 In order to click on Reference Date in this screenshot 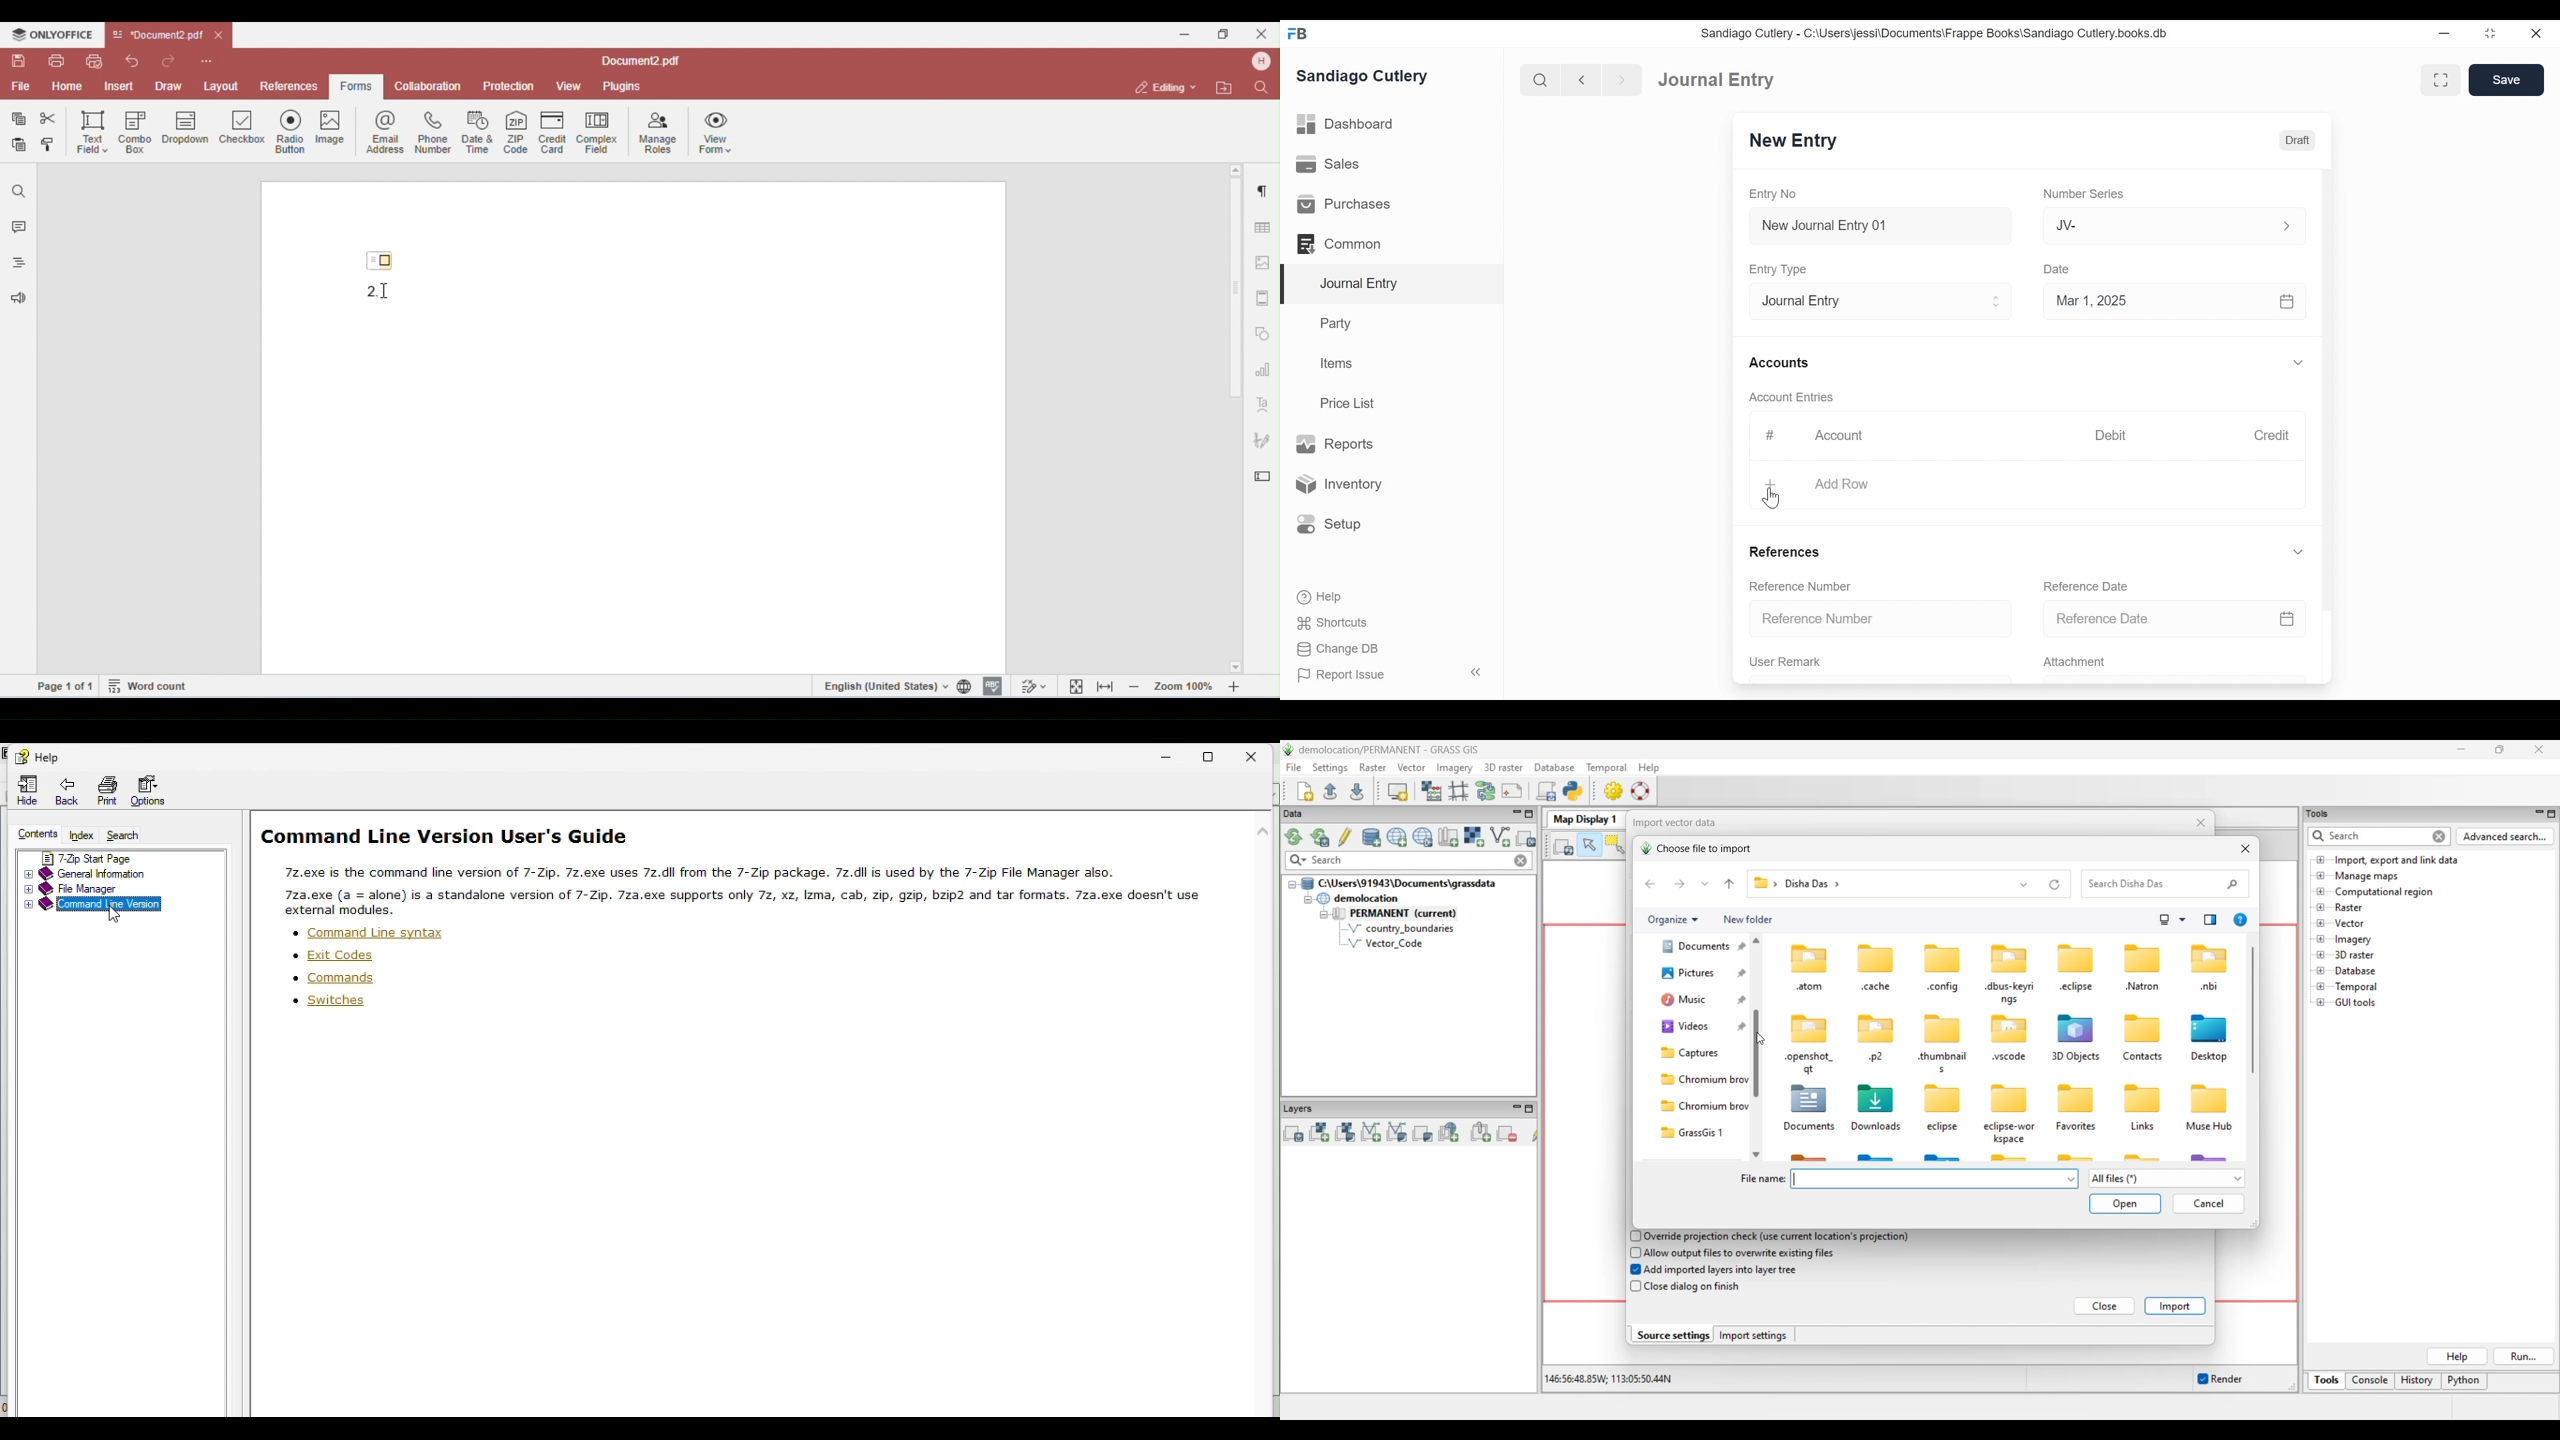, I will do `click(2175, 617)`.